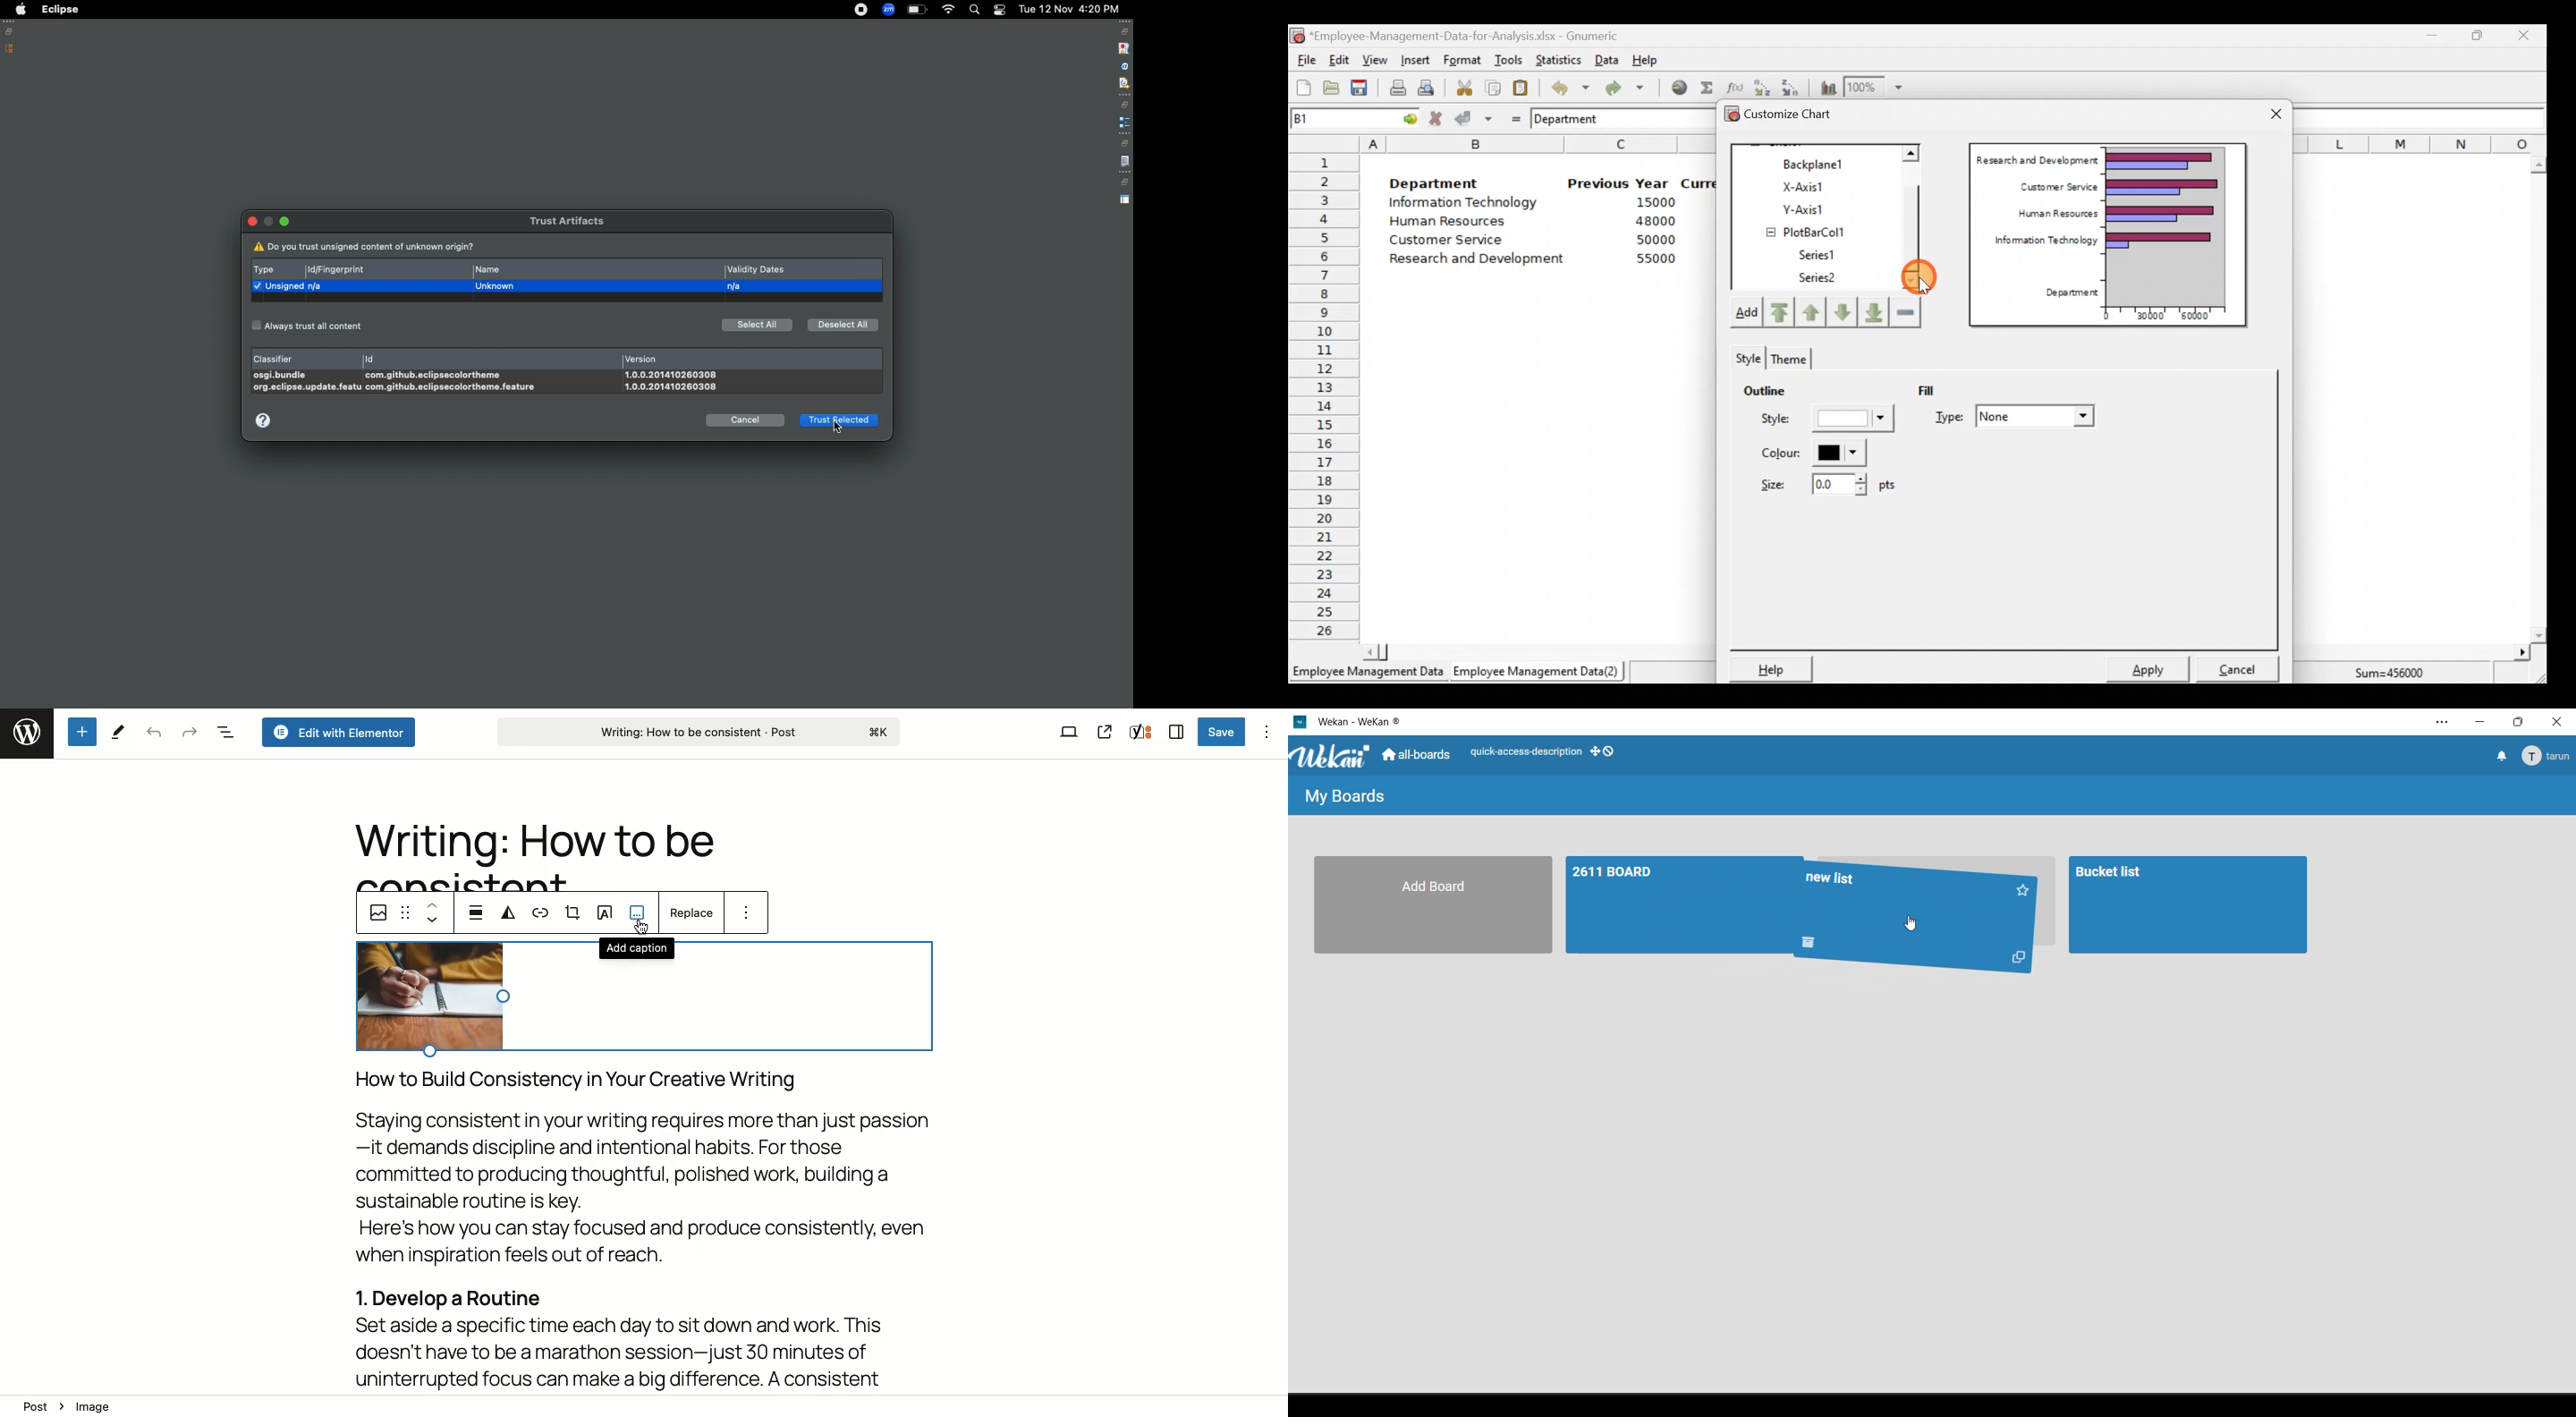 The image size is (2576, 1428). Describe the element at coordinates (1659, 239) in the screenshot. I see `50000` at that location.